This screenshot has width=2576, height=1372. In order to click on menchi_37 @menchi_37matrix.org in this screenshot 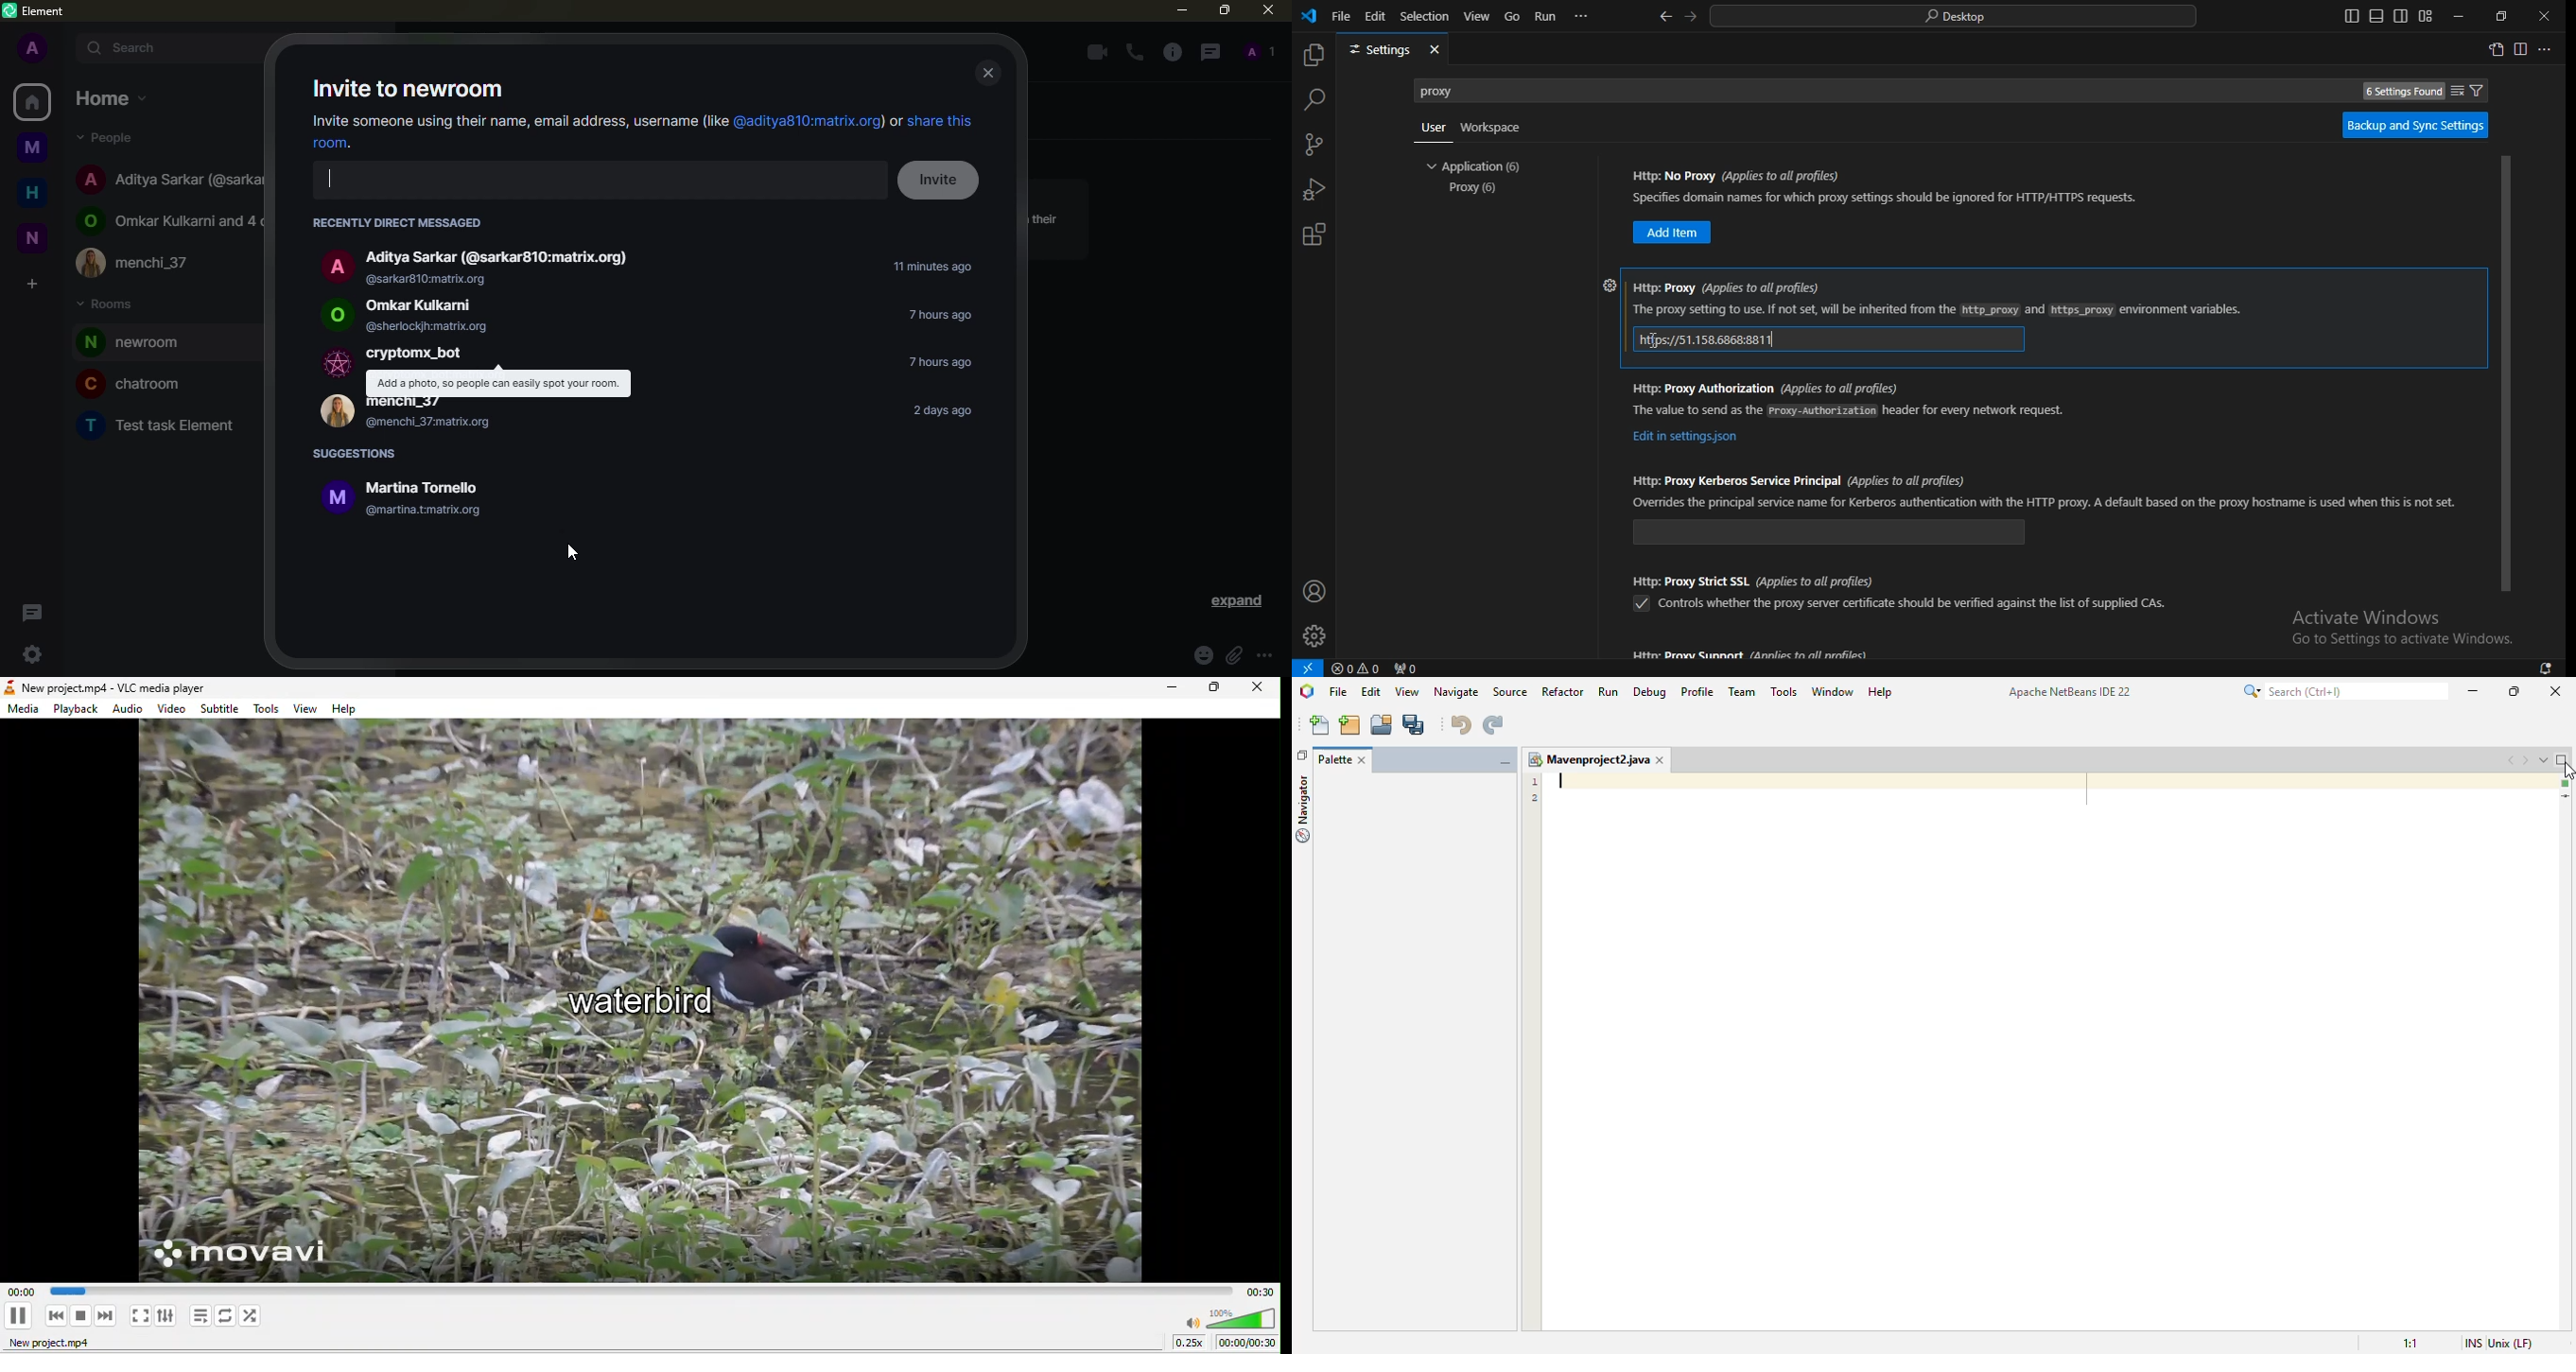, I will do `click(407, 414)`.